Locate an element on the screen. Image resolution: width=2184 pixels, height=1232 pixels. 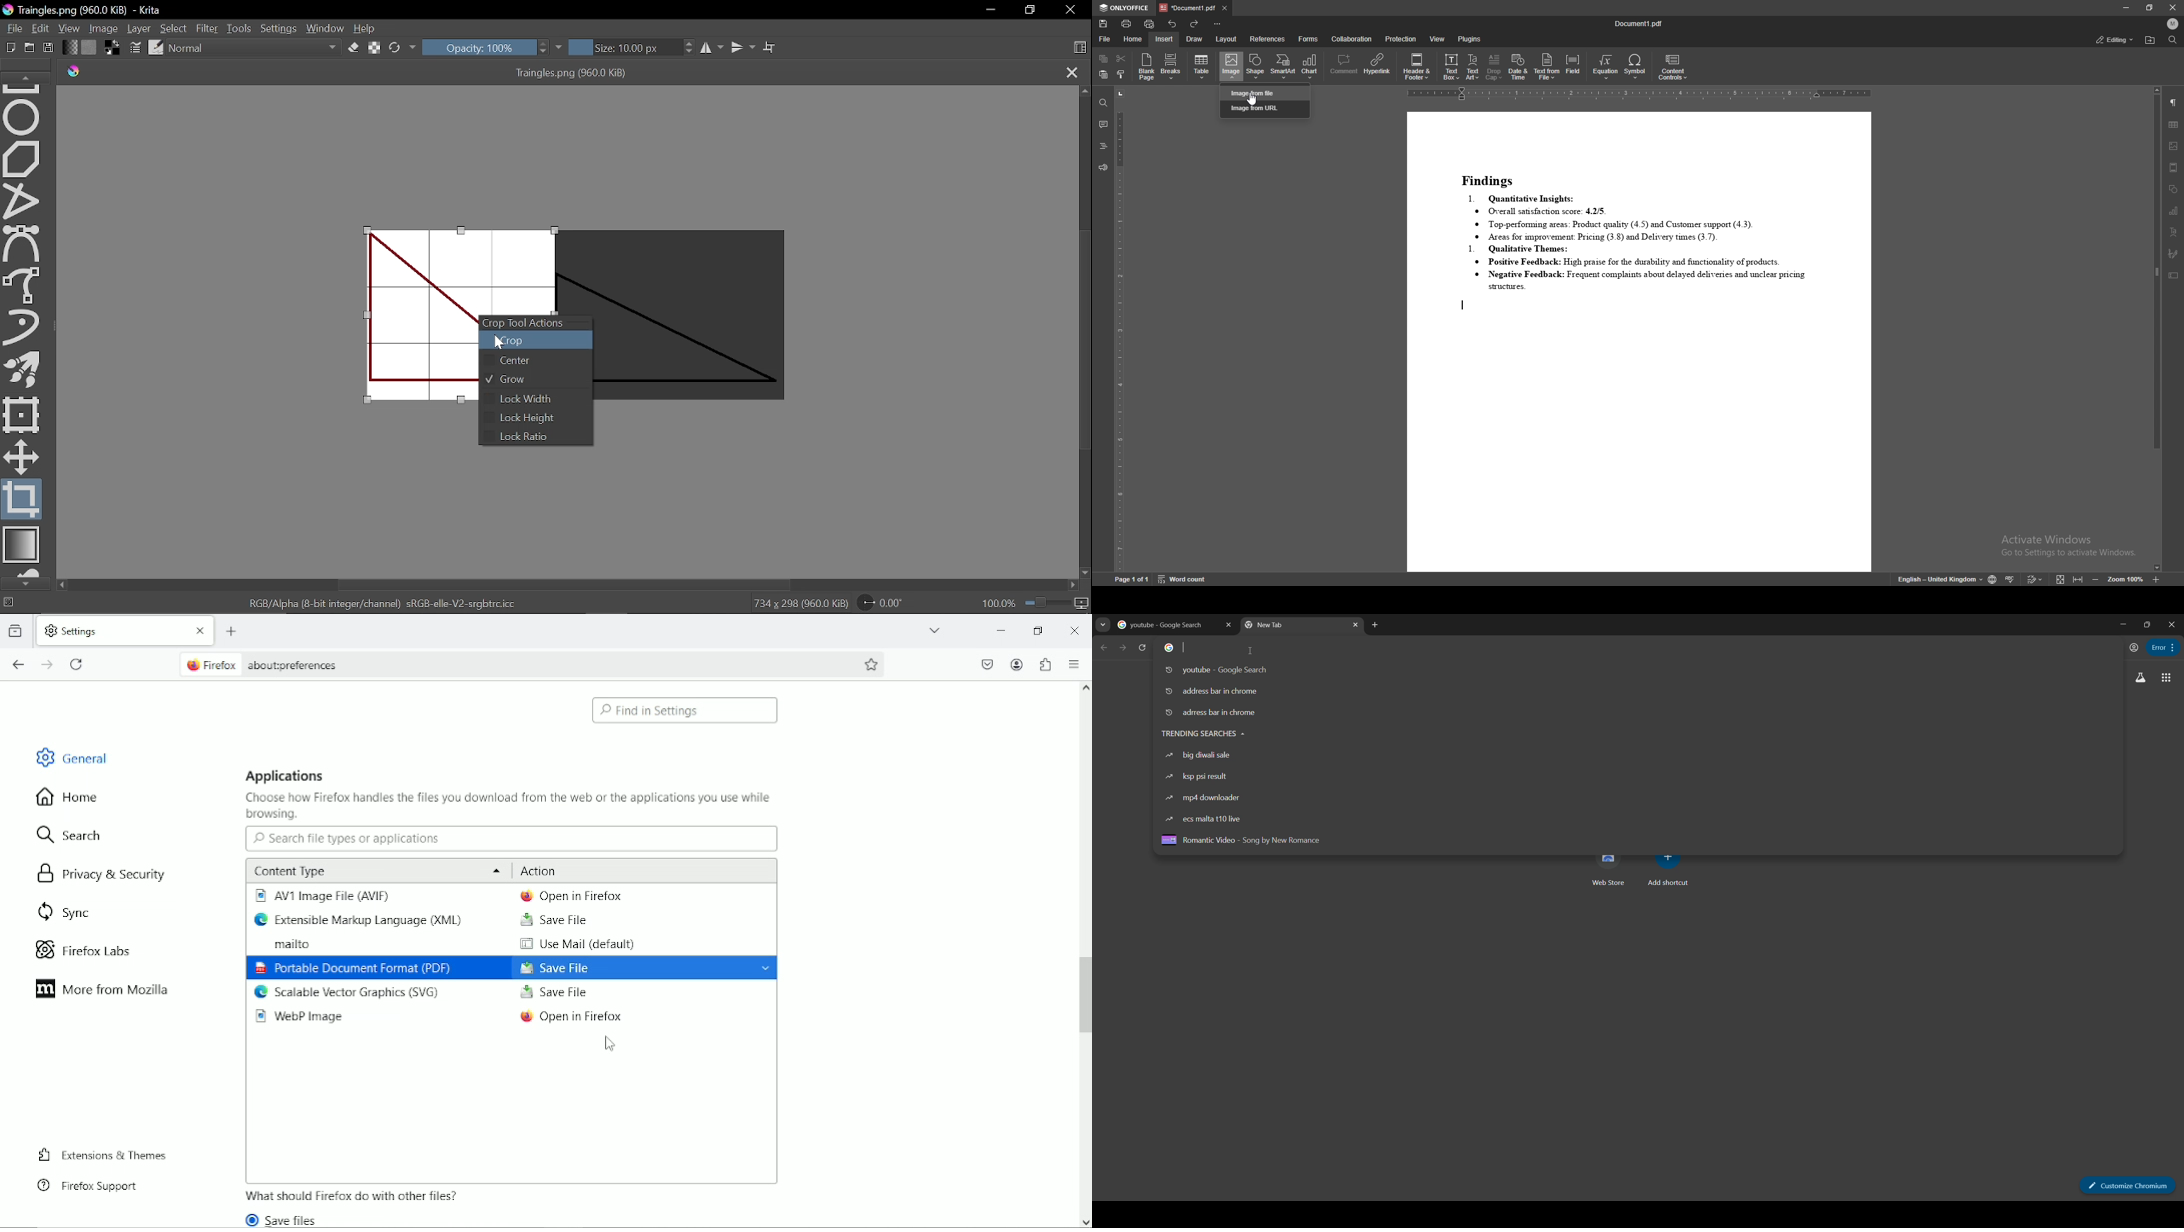
WebP Image is located at coordinates (304, 1017).